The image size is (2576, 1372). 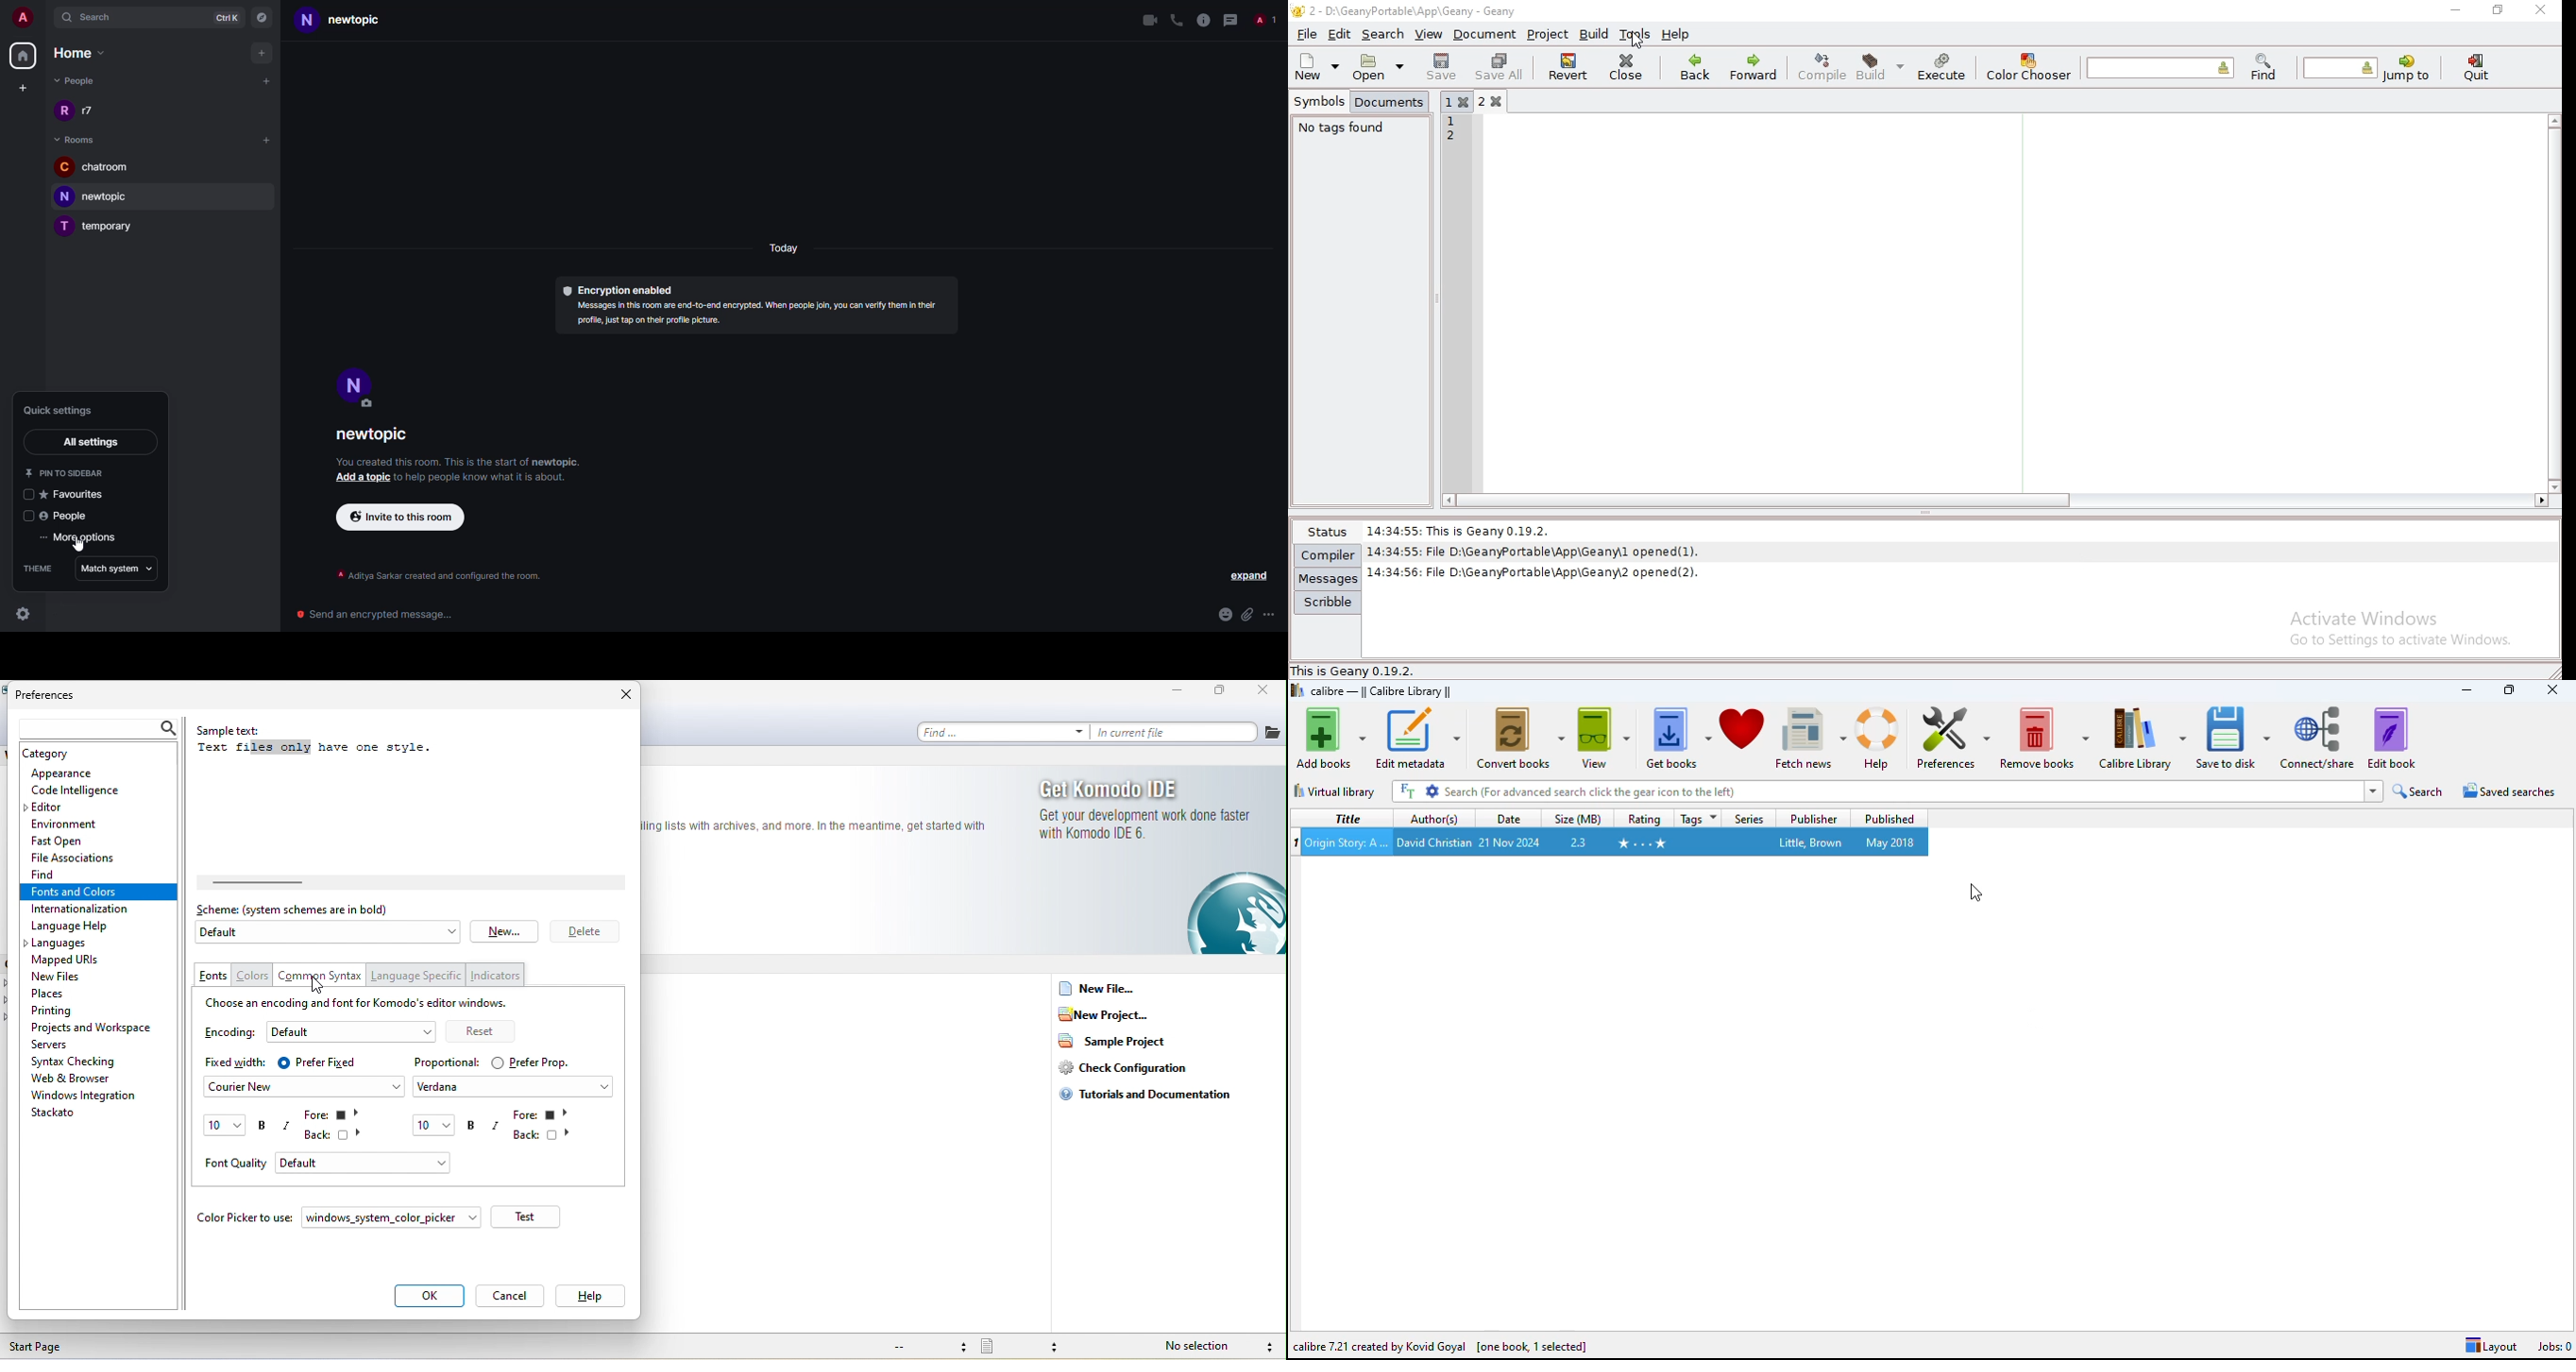 I want to click on new file, so click(x=1109, y=987).